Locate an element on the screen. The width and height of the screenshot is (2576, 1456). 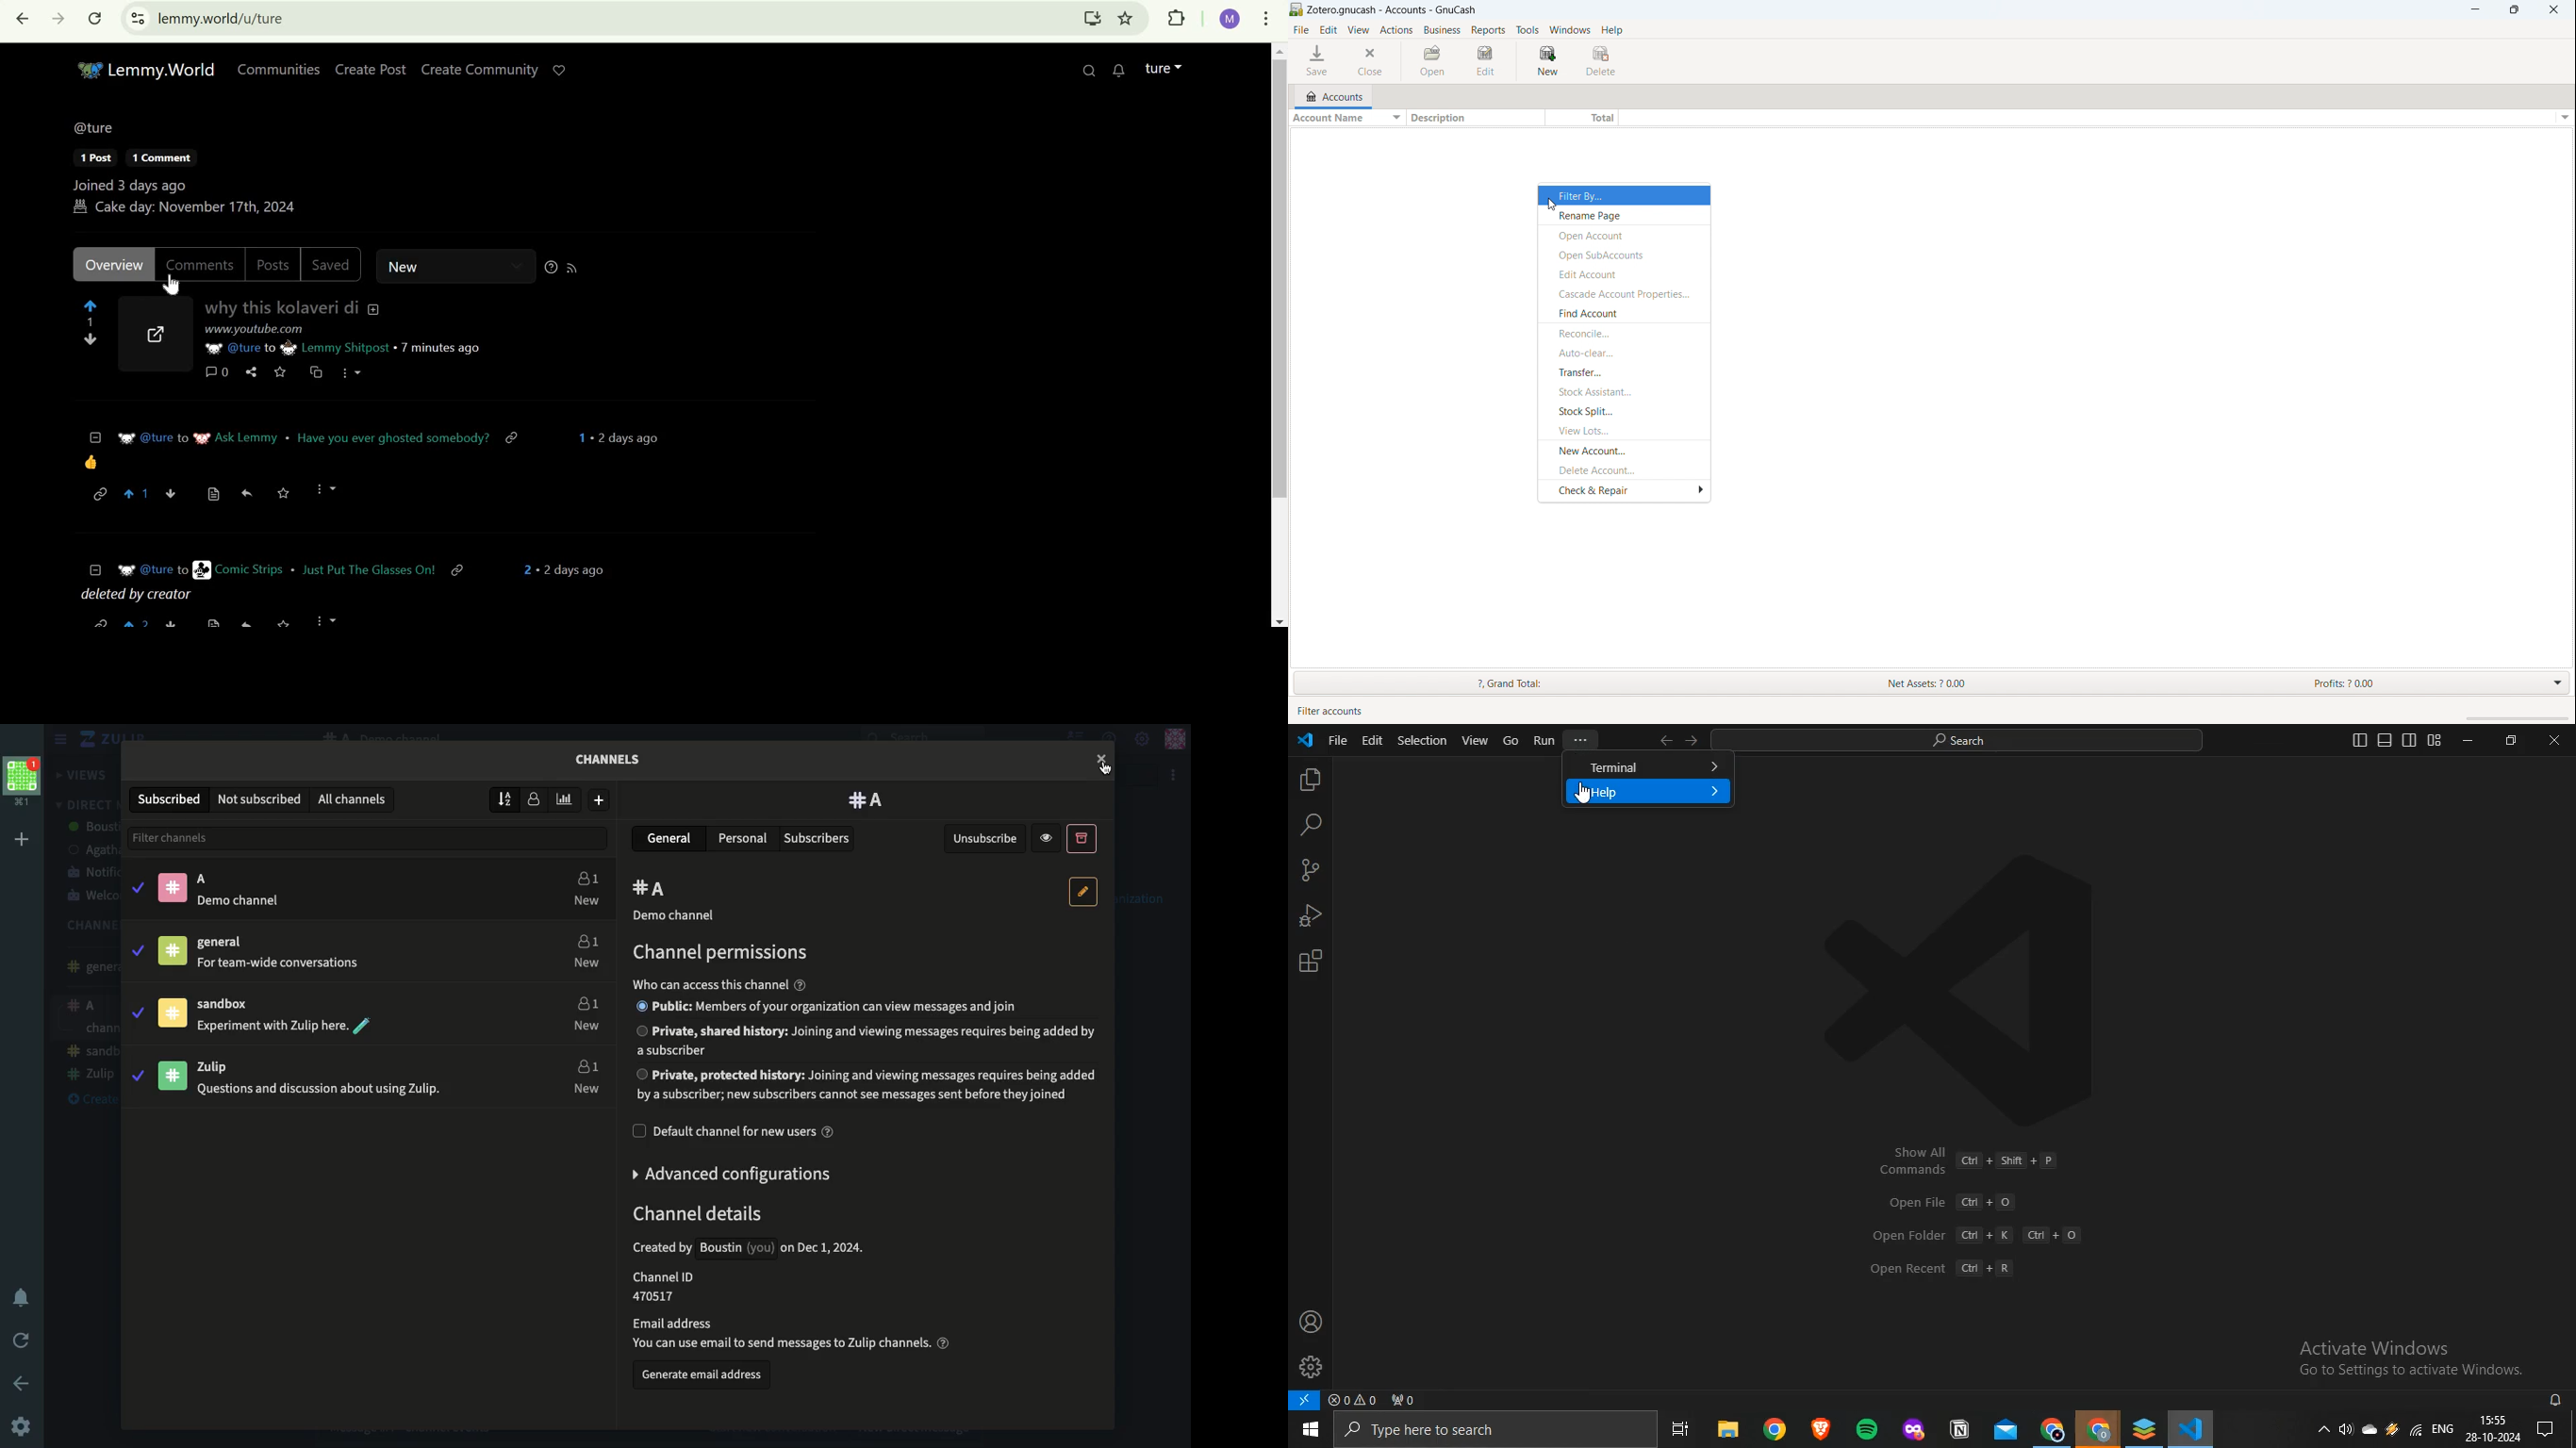
edit account is located at coordinates (1623, 274).